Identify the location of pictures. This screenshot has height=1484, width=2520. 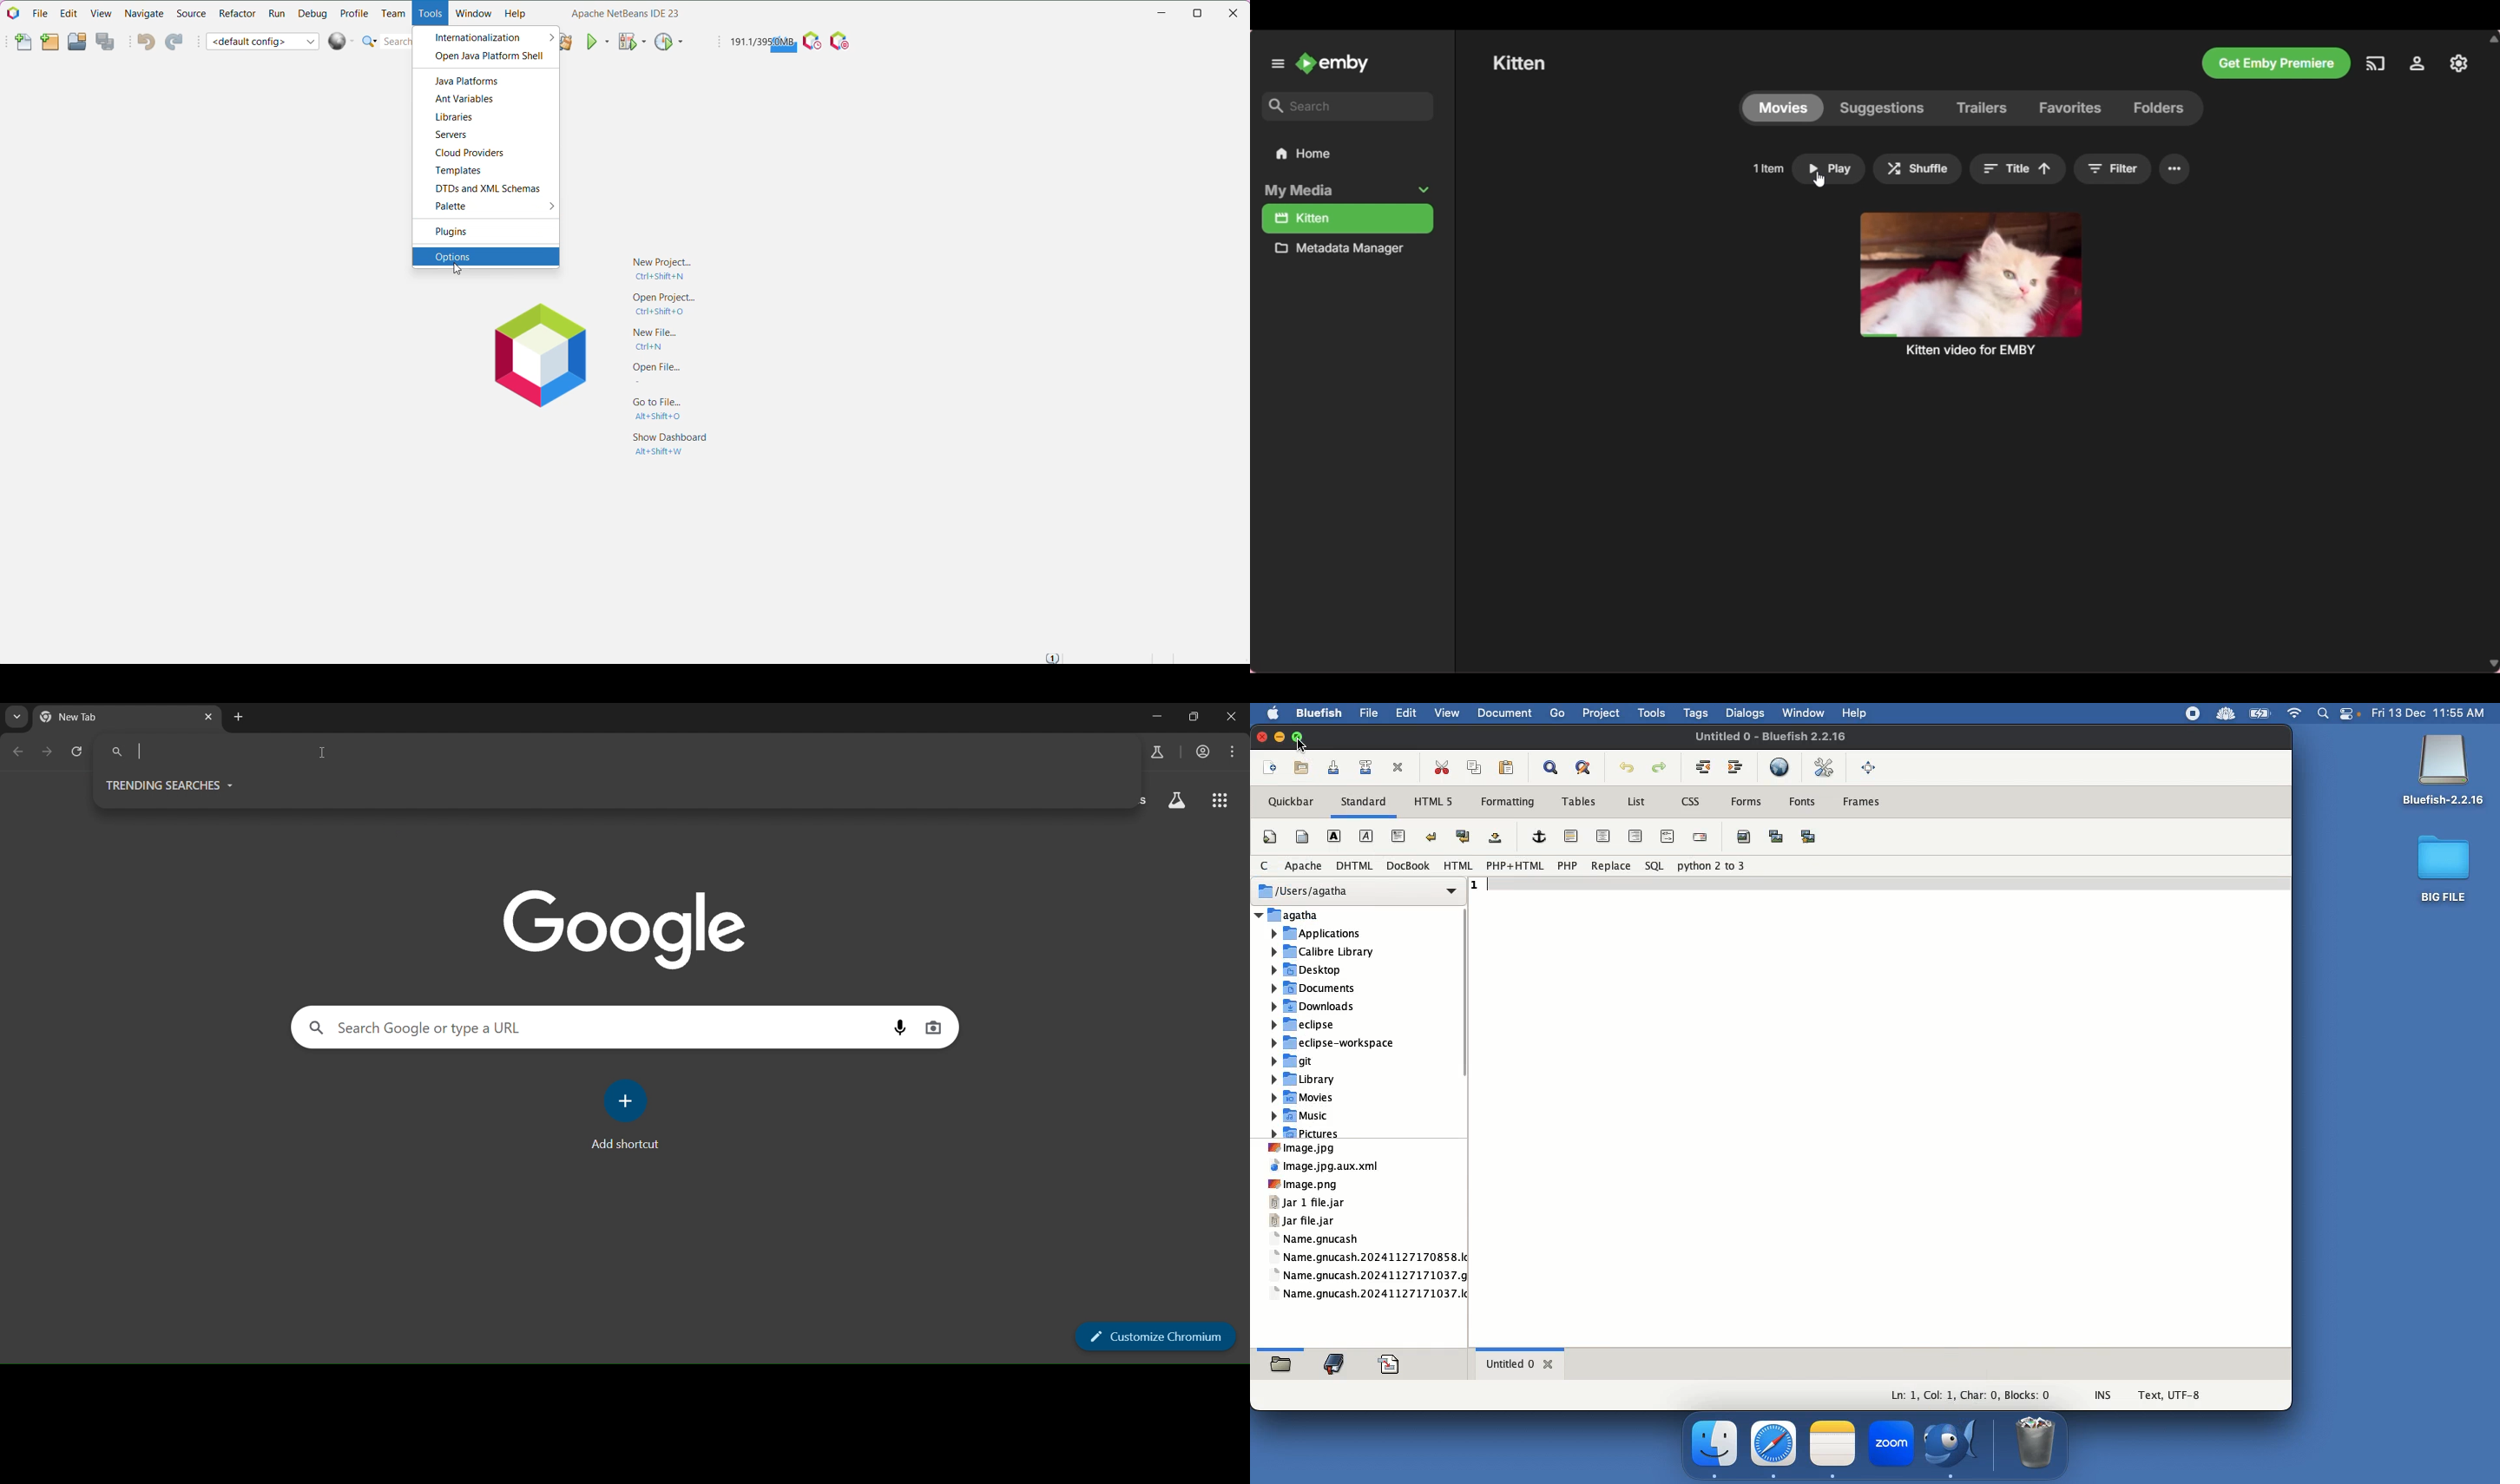
(1309, 1134).